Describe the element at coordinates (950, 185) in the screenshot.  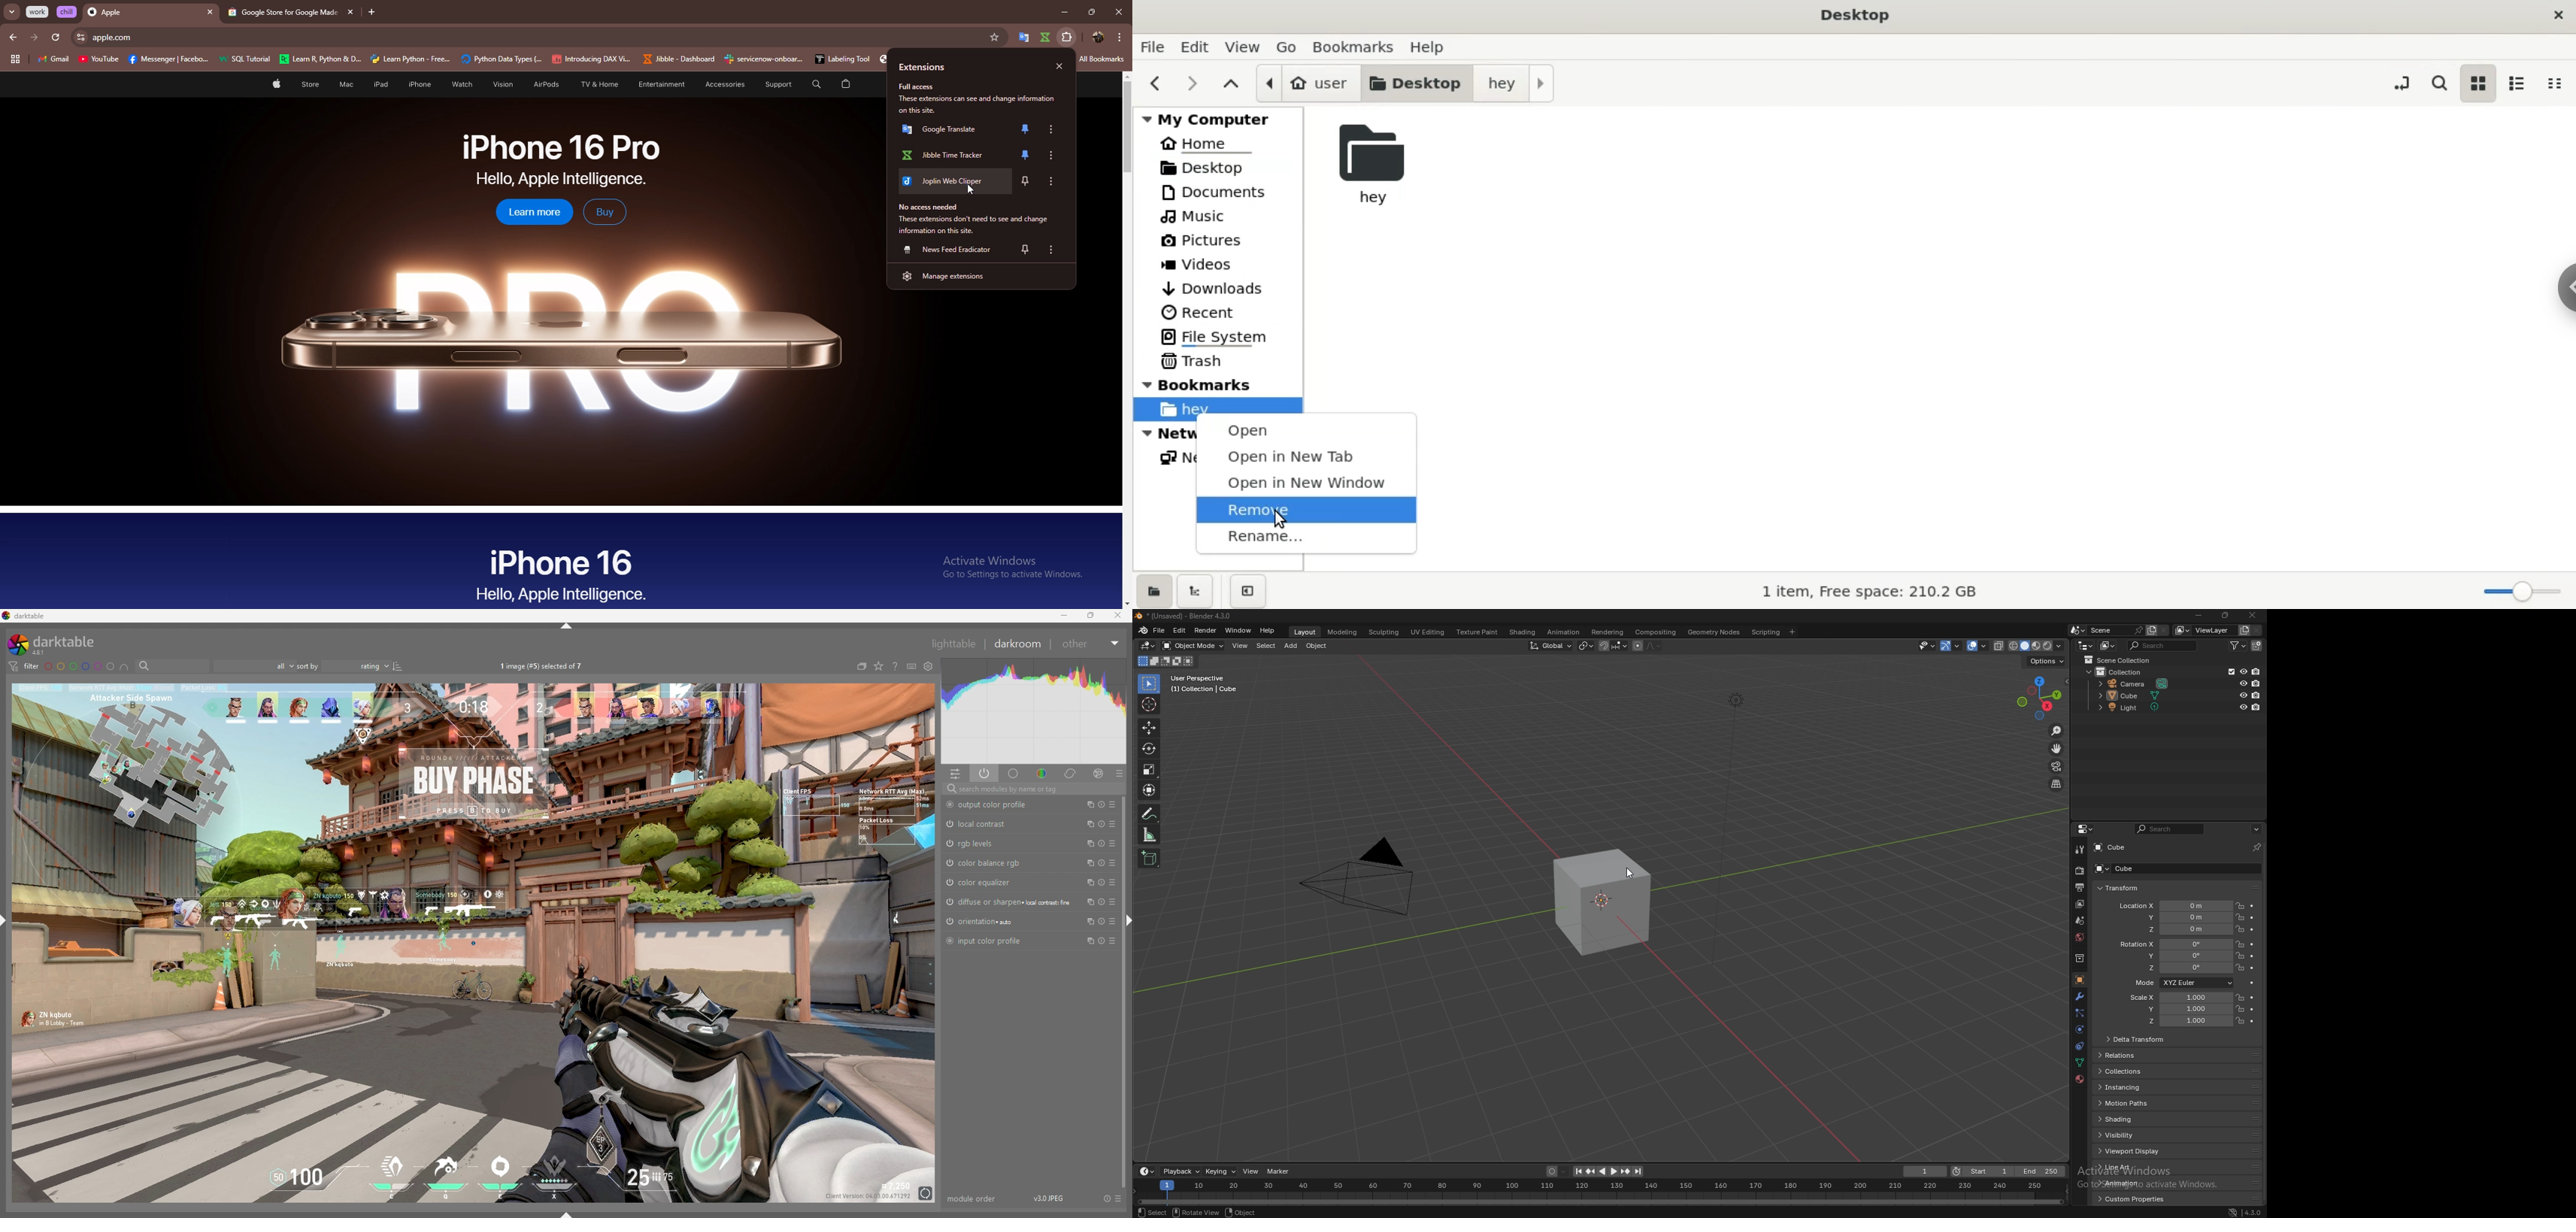
I see `@ Joplin Web cinper` at that location.